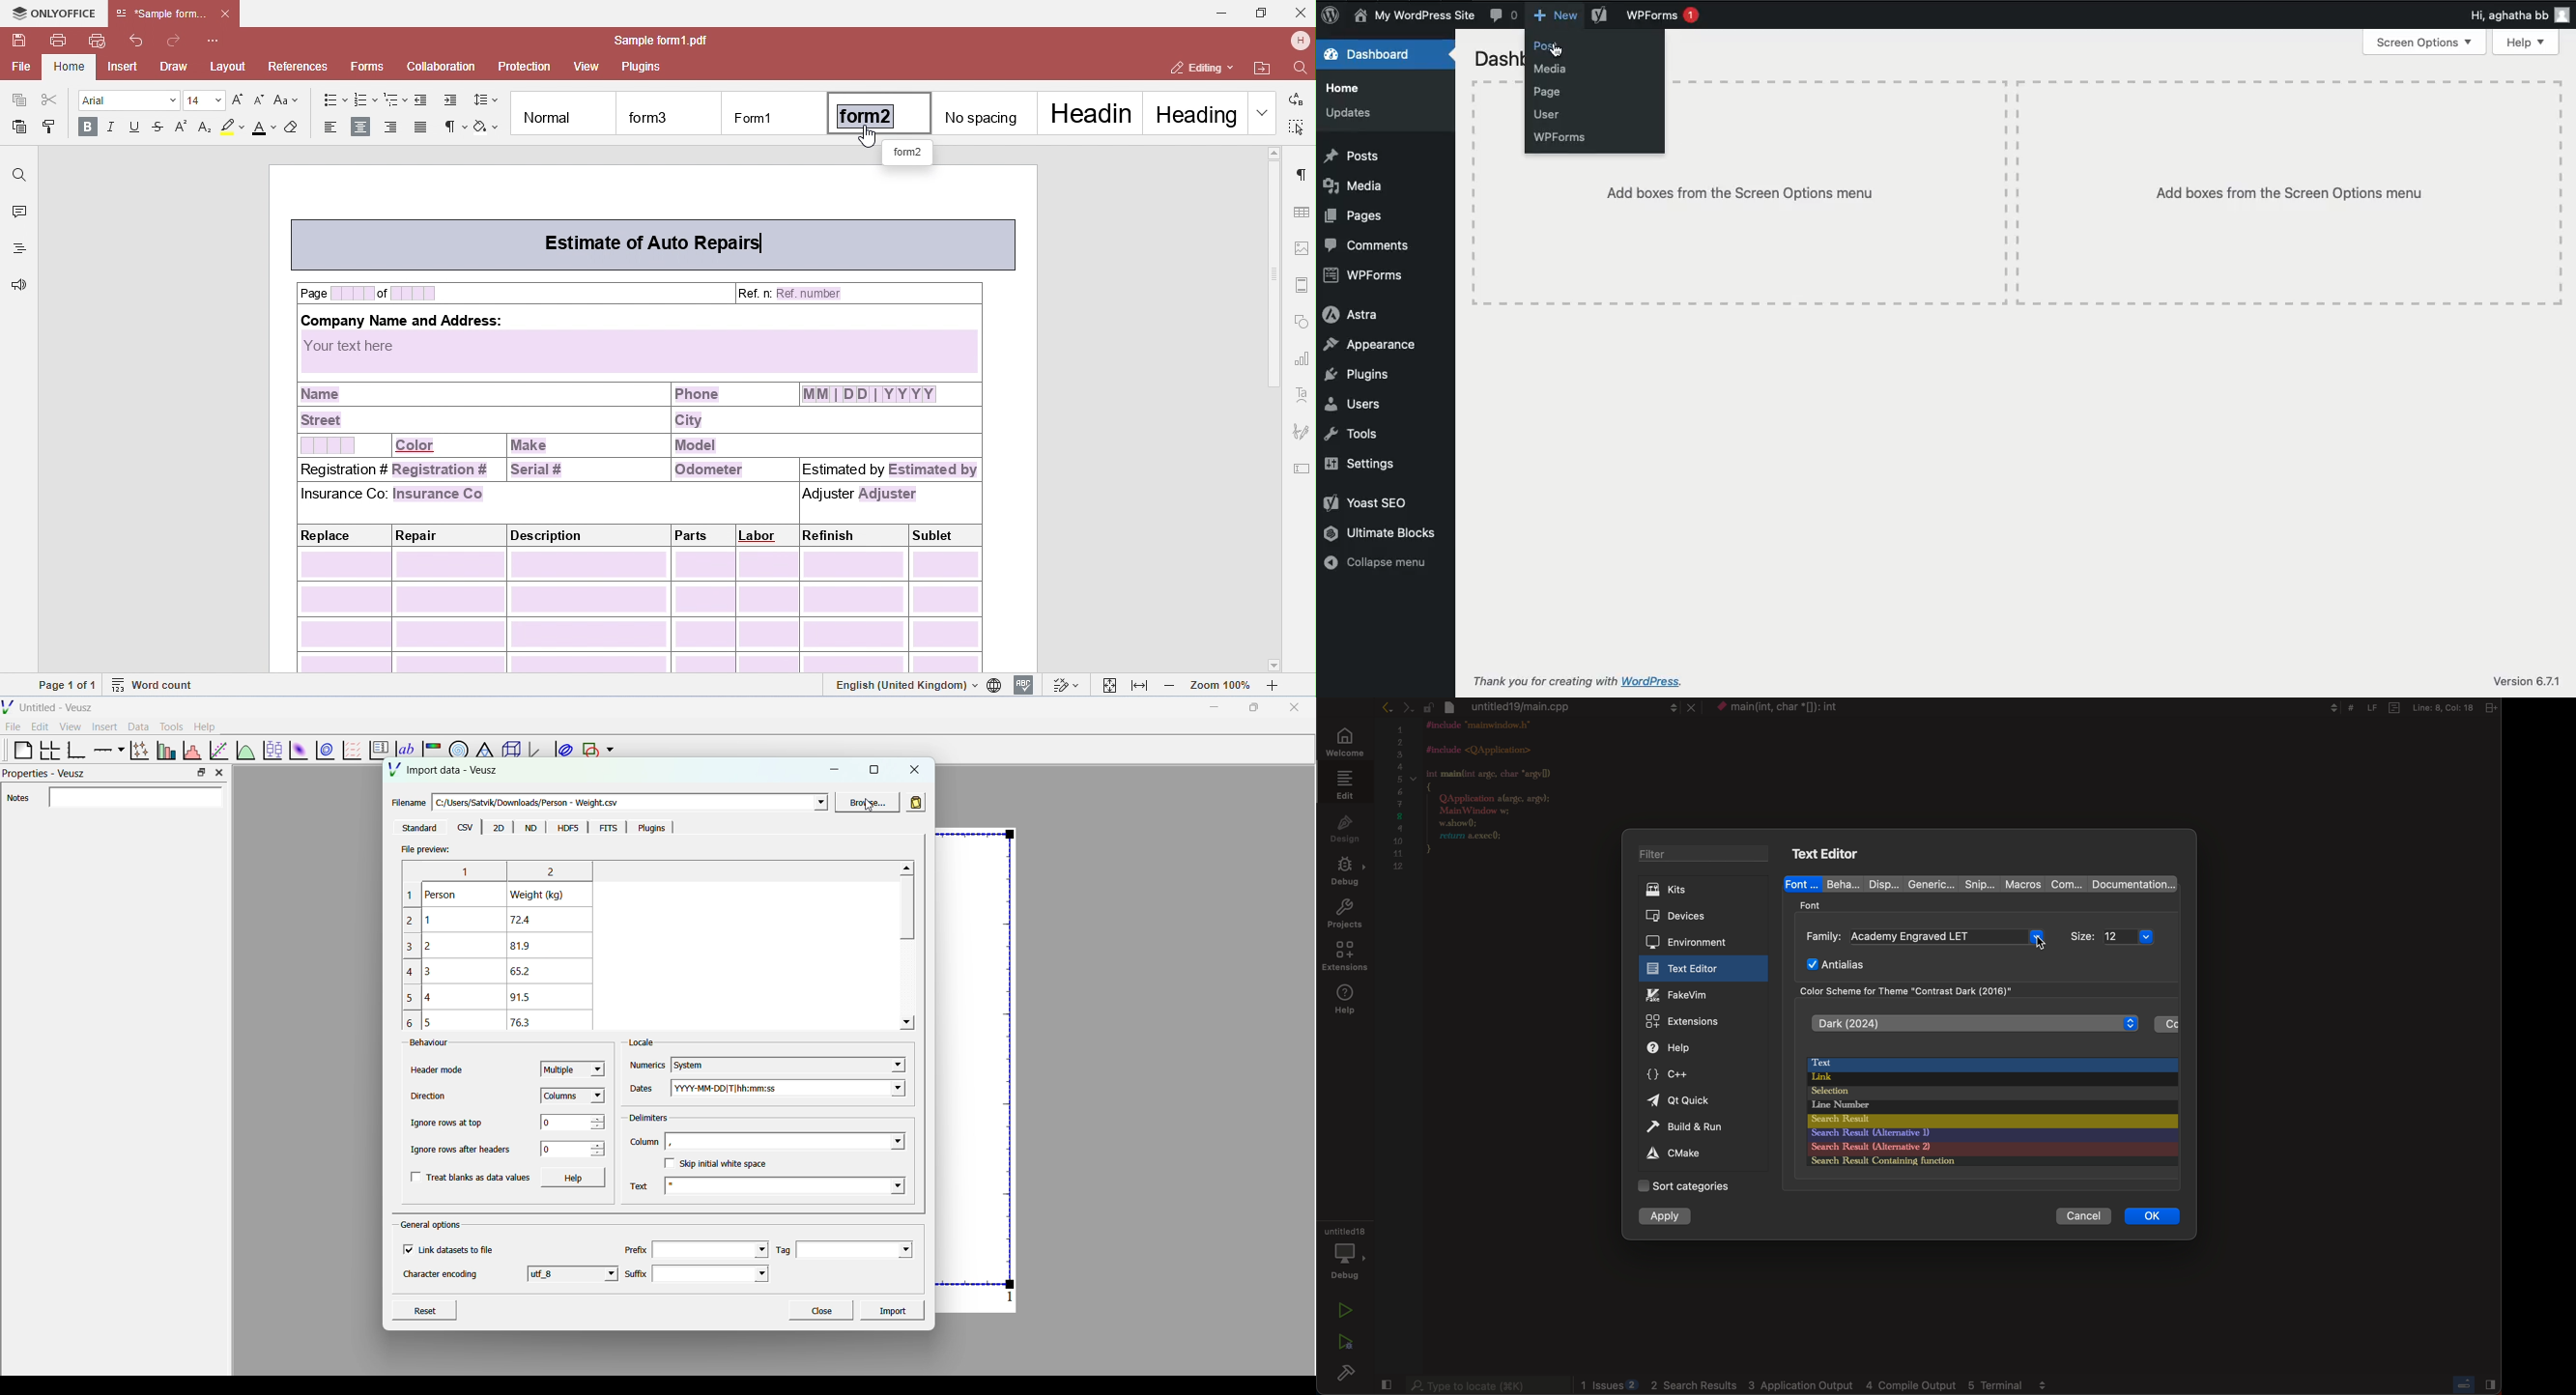  What do you see at coordinates (720, 1163) in the screenshot?
I see ` SKIp inital white space` at bounding box center [720, 1163].